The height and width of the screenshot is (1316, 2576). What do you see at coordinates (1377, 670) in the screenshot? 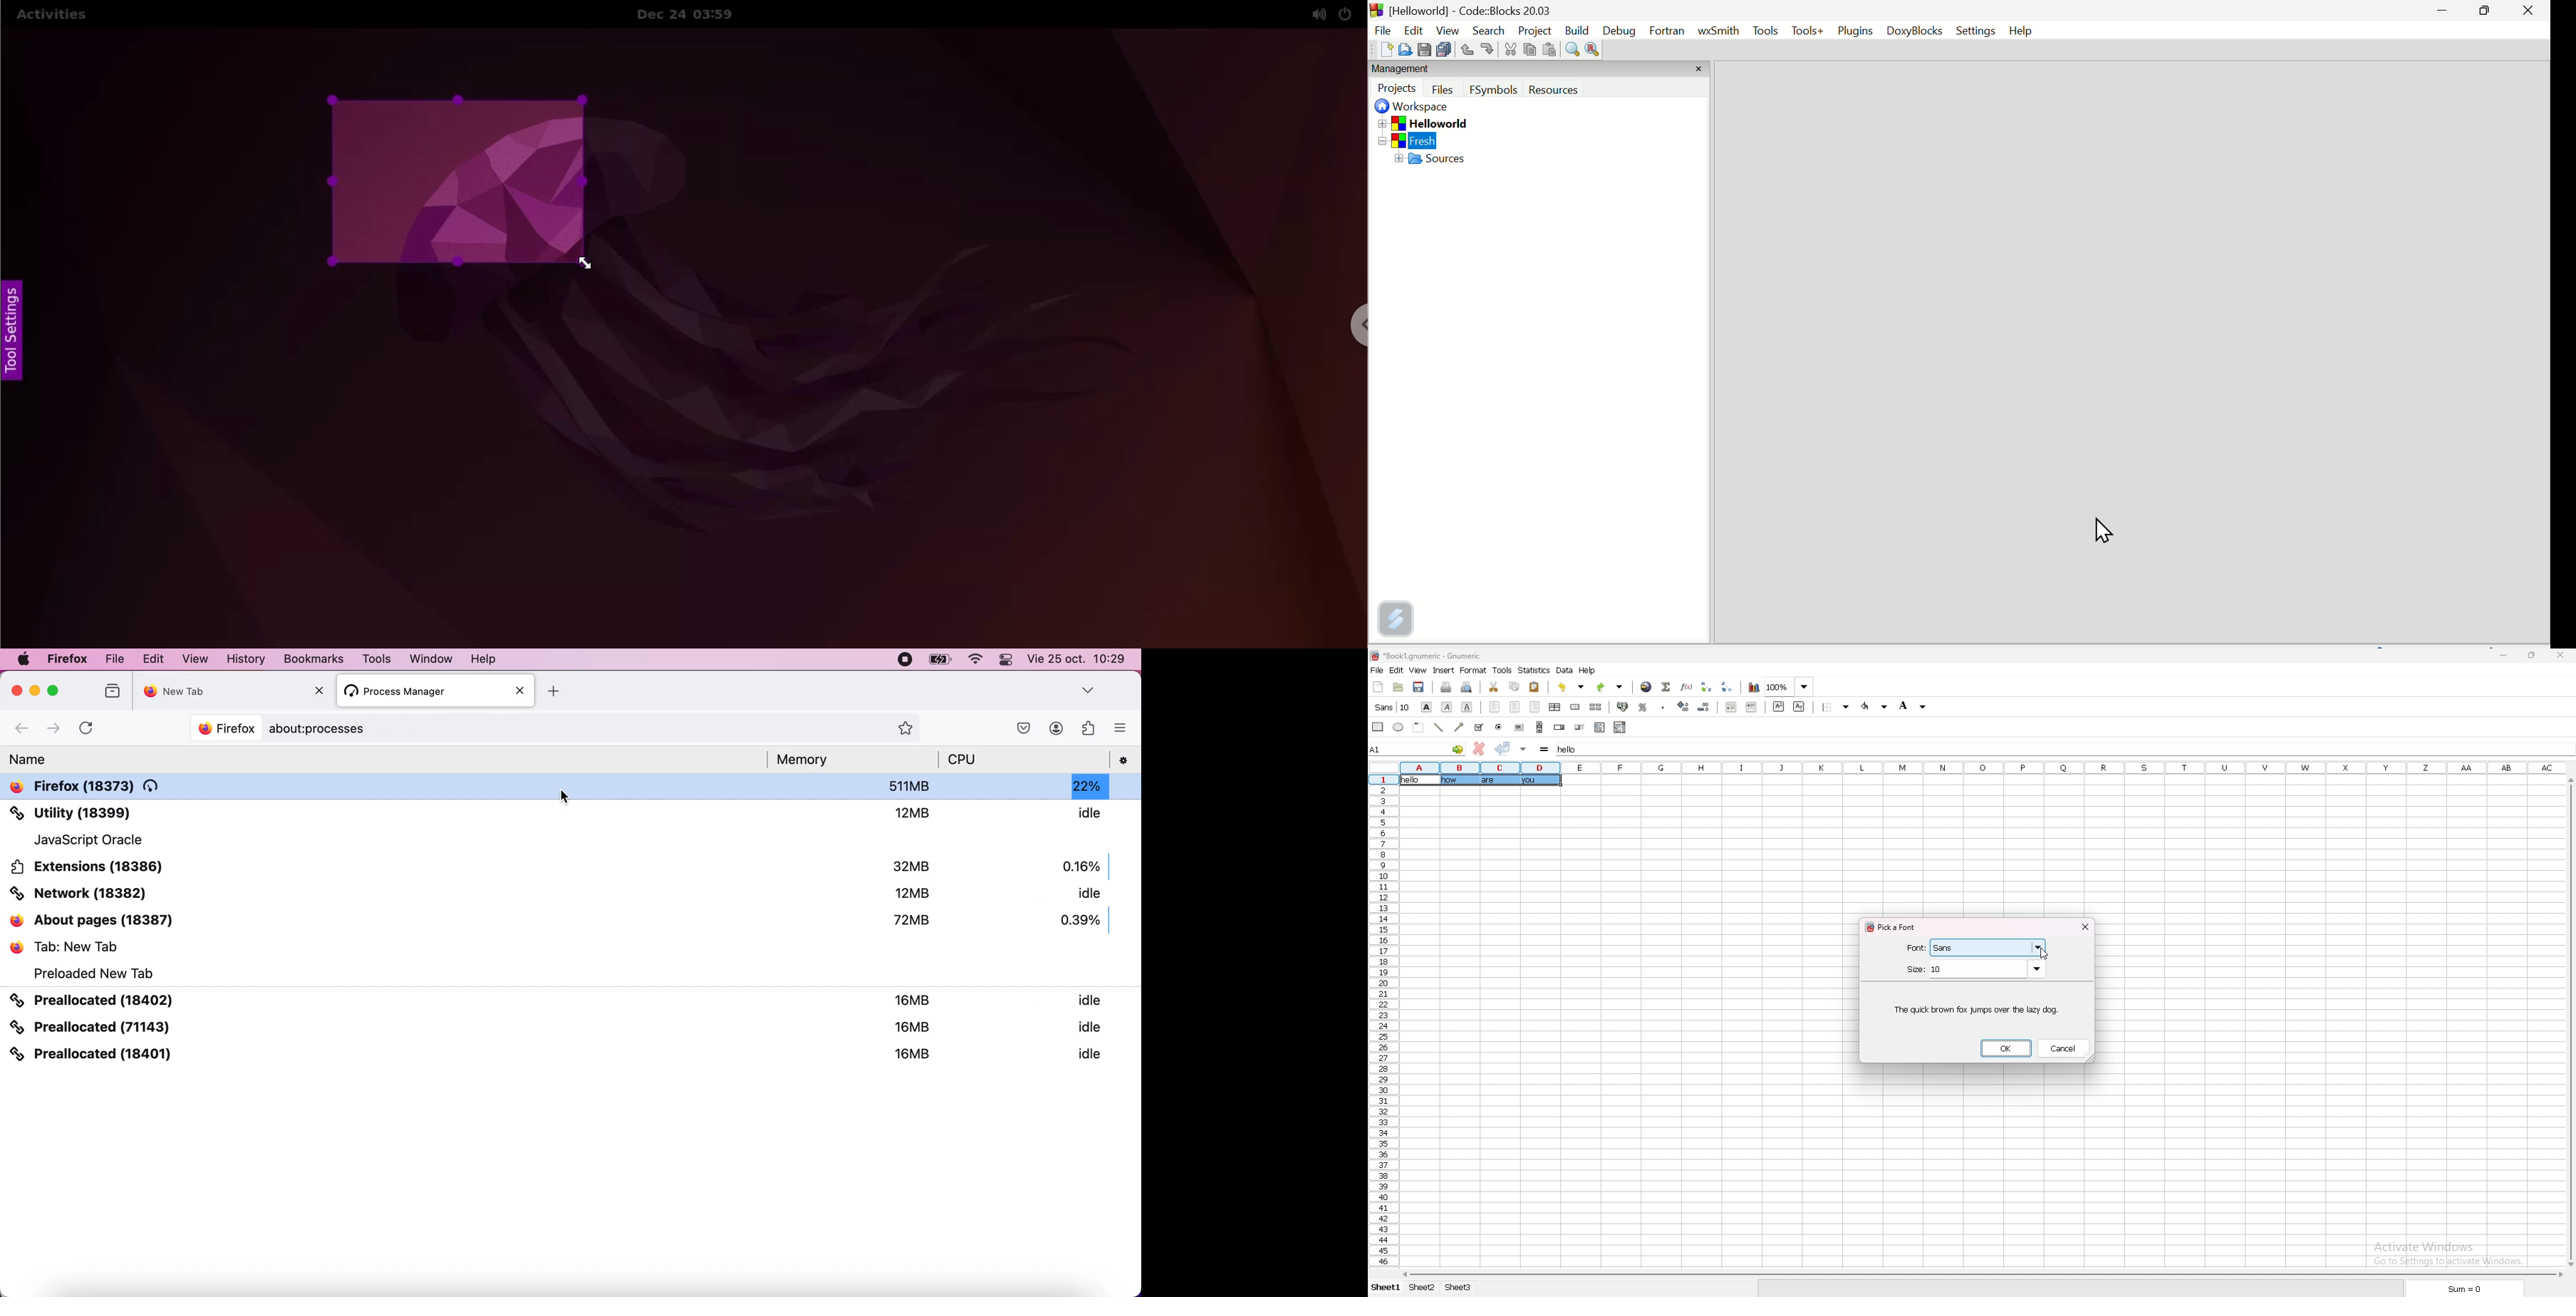
I see `file` at bounding box center [1377, 670].